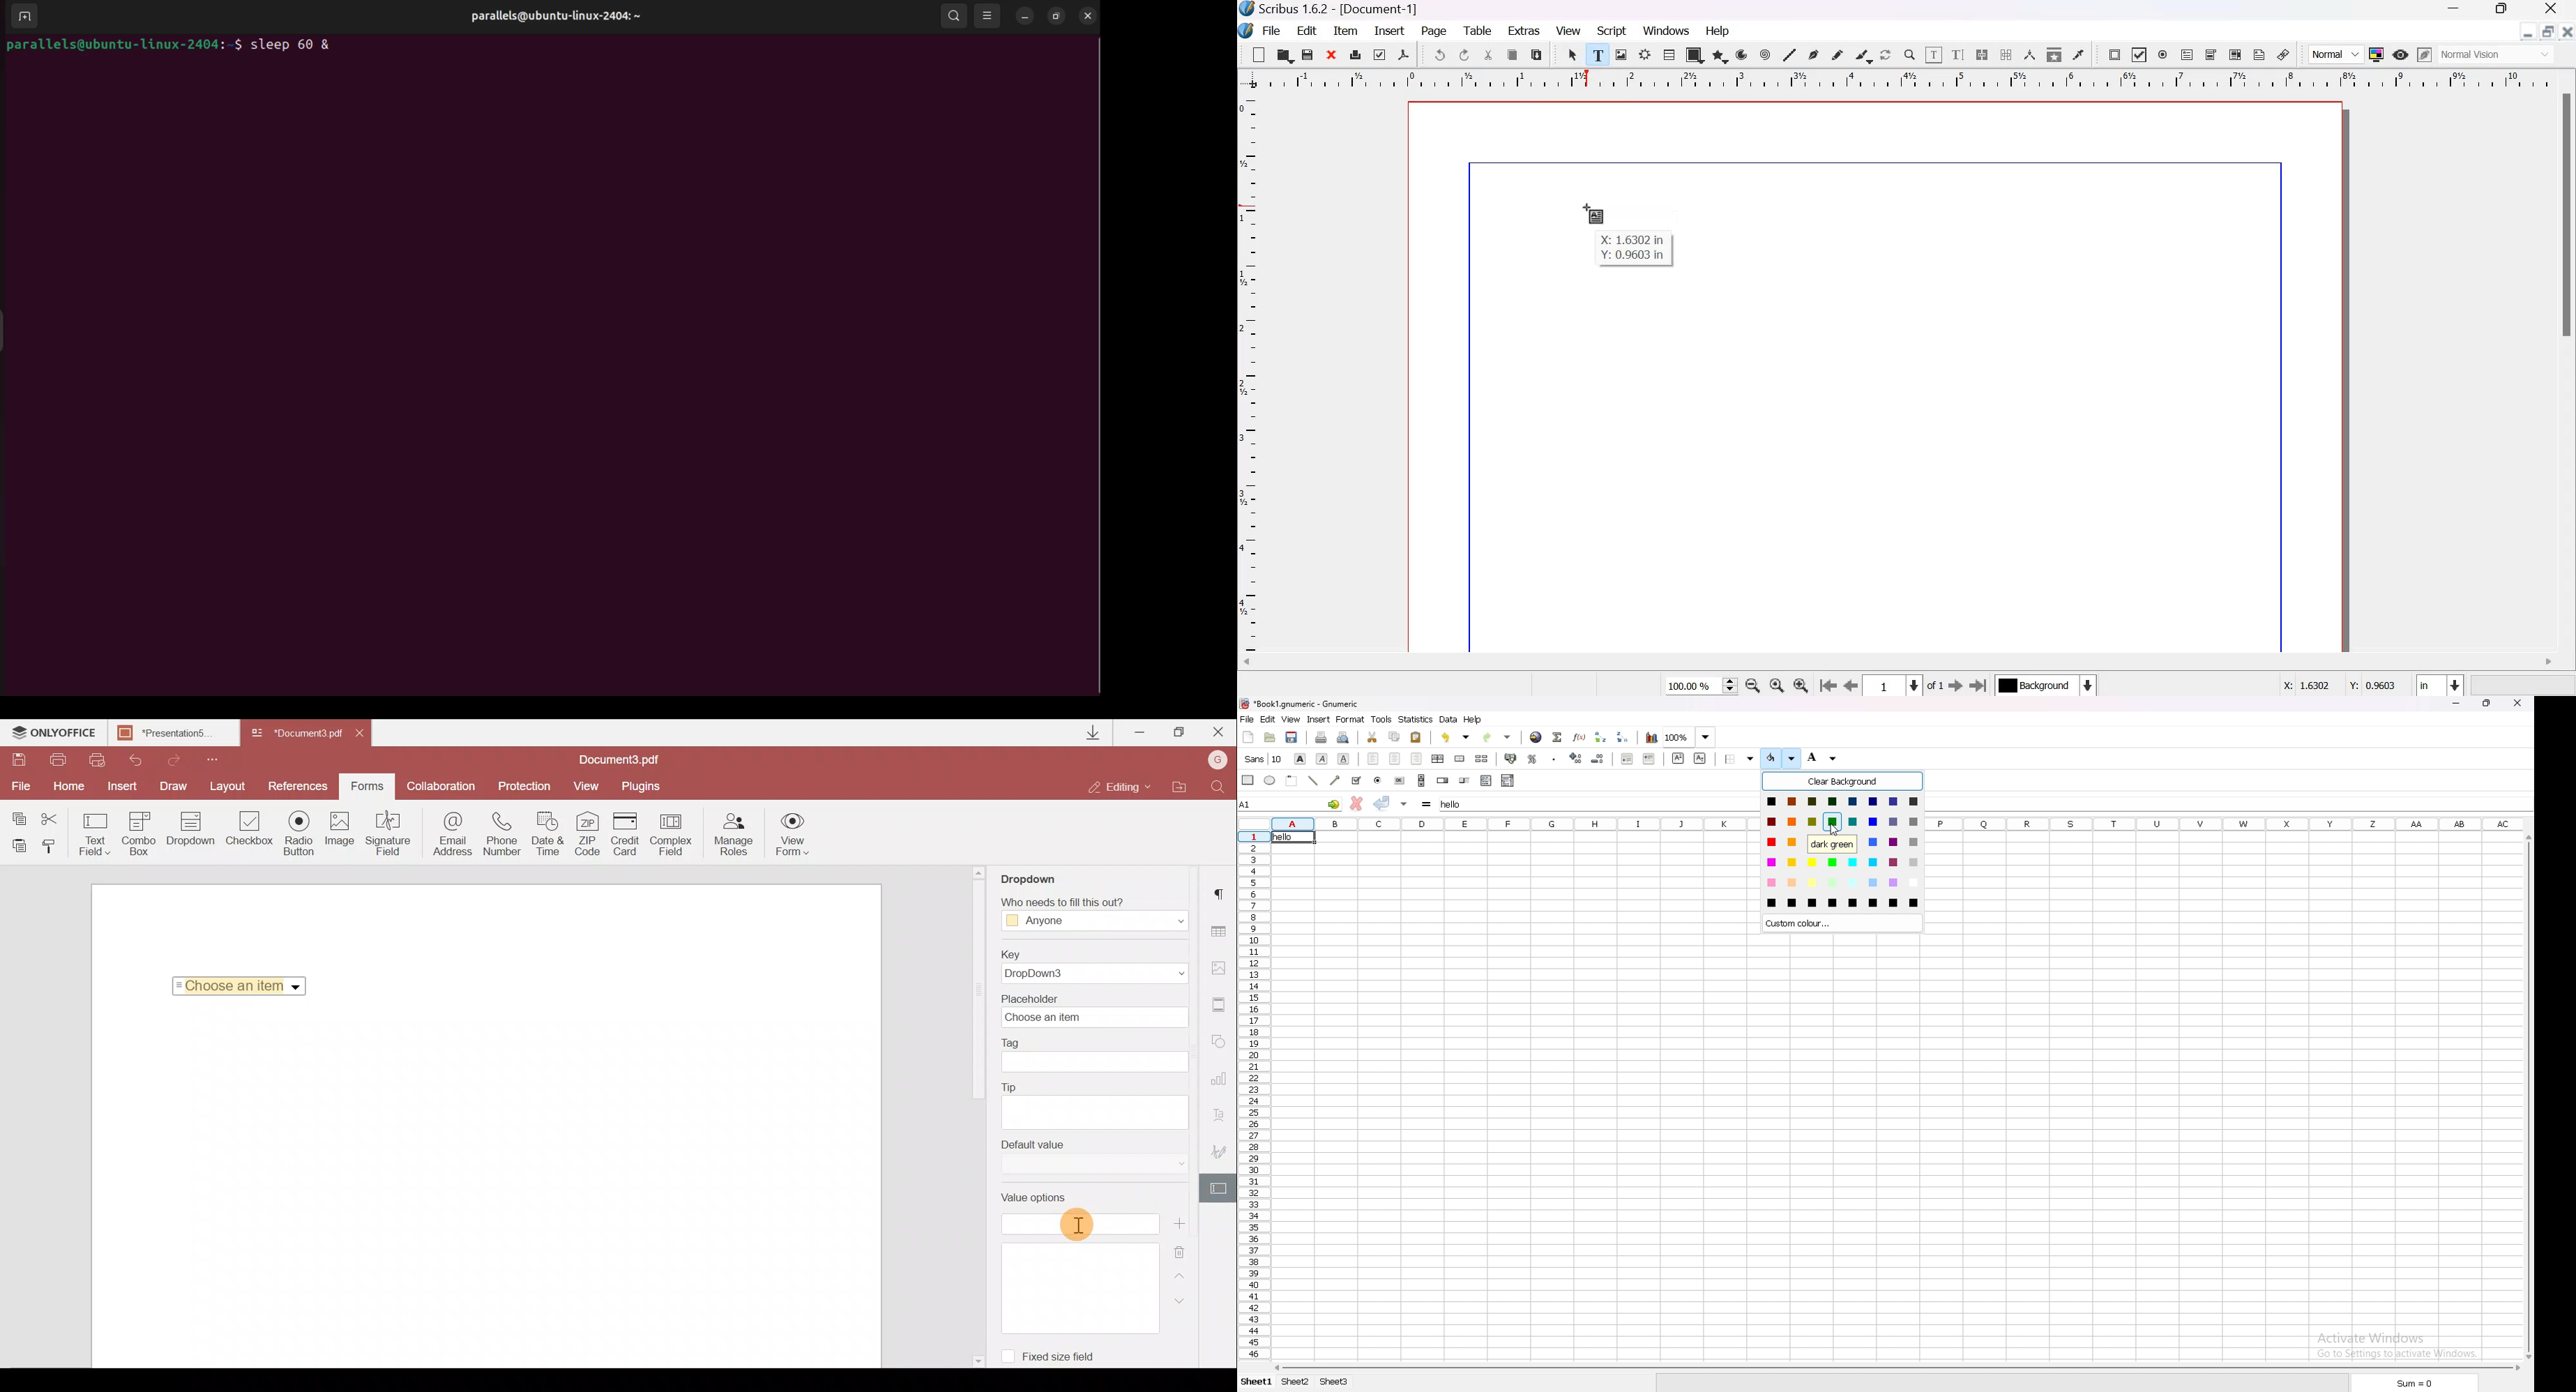  I want to click on Scribus 1.6.2 - [Document-1], so click(1337, 10).